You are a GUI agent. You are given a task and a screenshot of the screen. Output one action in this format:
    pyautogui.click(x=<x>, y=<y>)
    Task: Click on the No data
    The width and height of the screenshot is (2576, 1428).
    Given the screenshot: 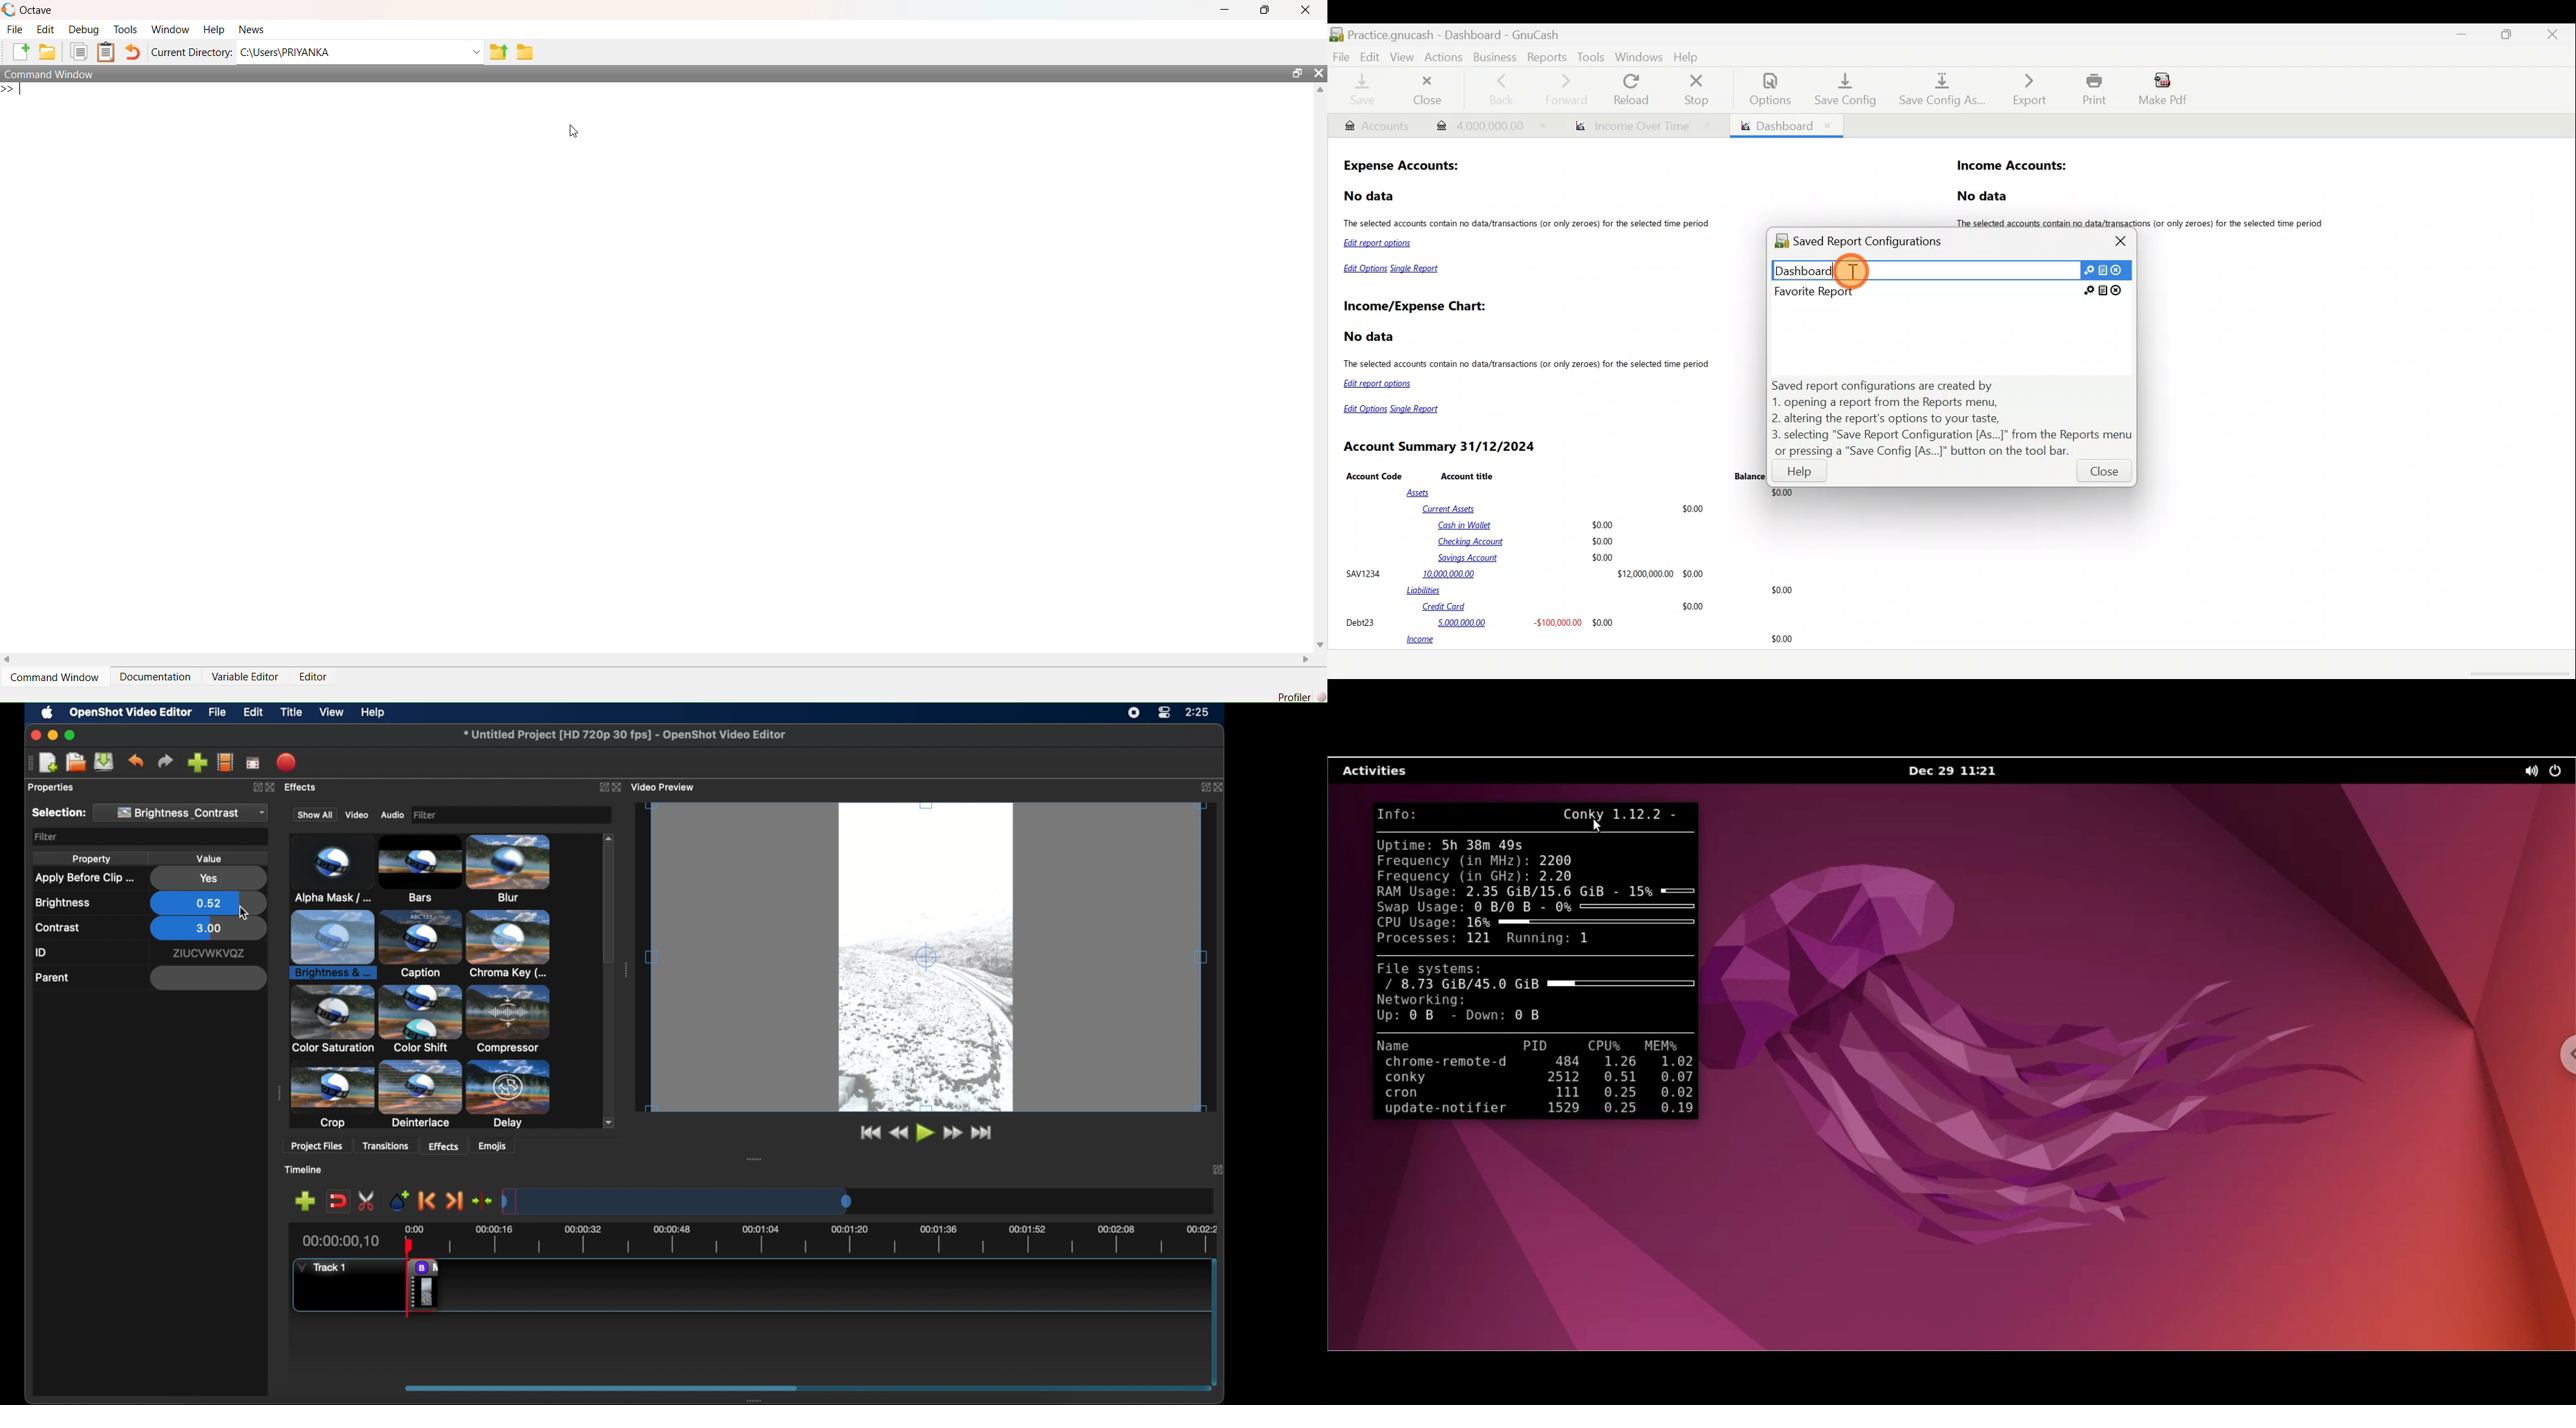 What is the action you would take?
    pyautogui.click(x=1370, y=196)
    